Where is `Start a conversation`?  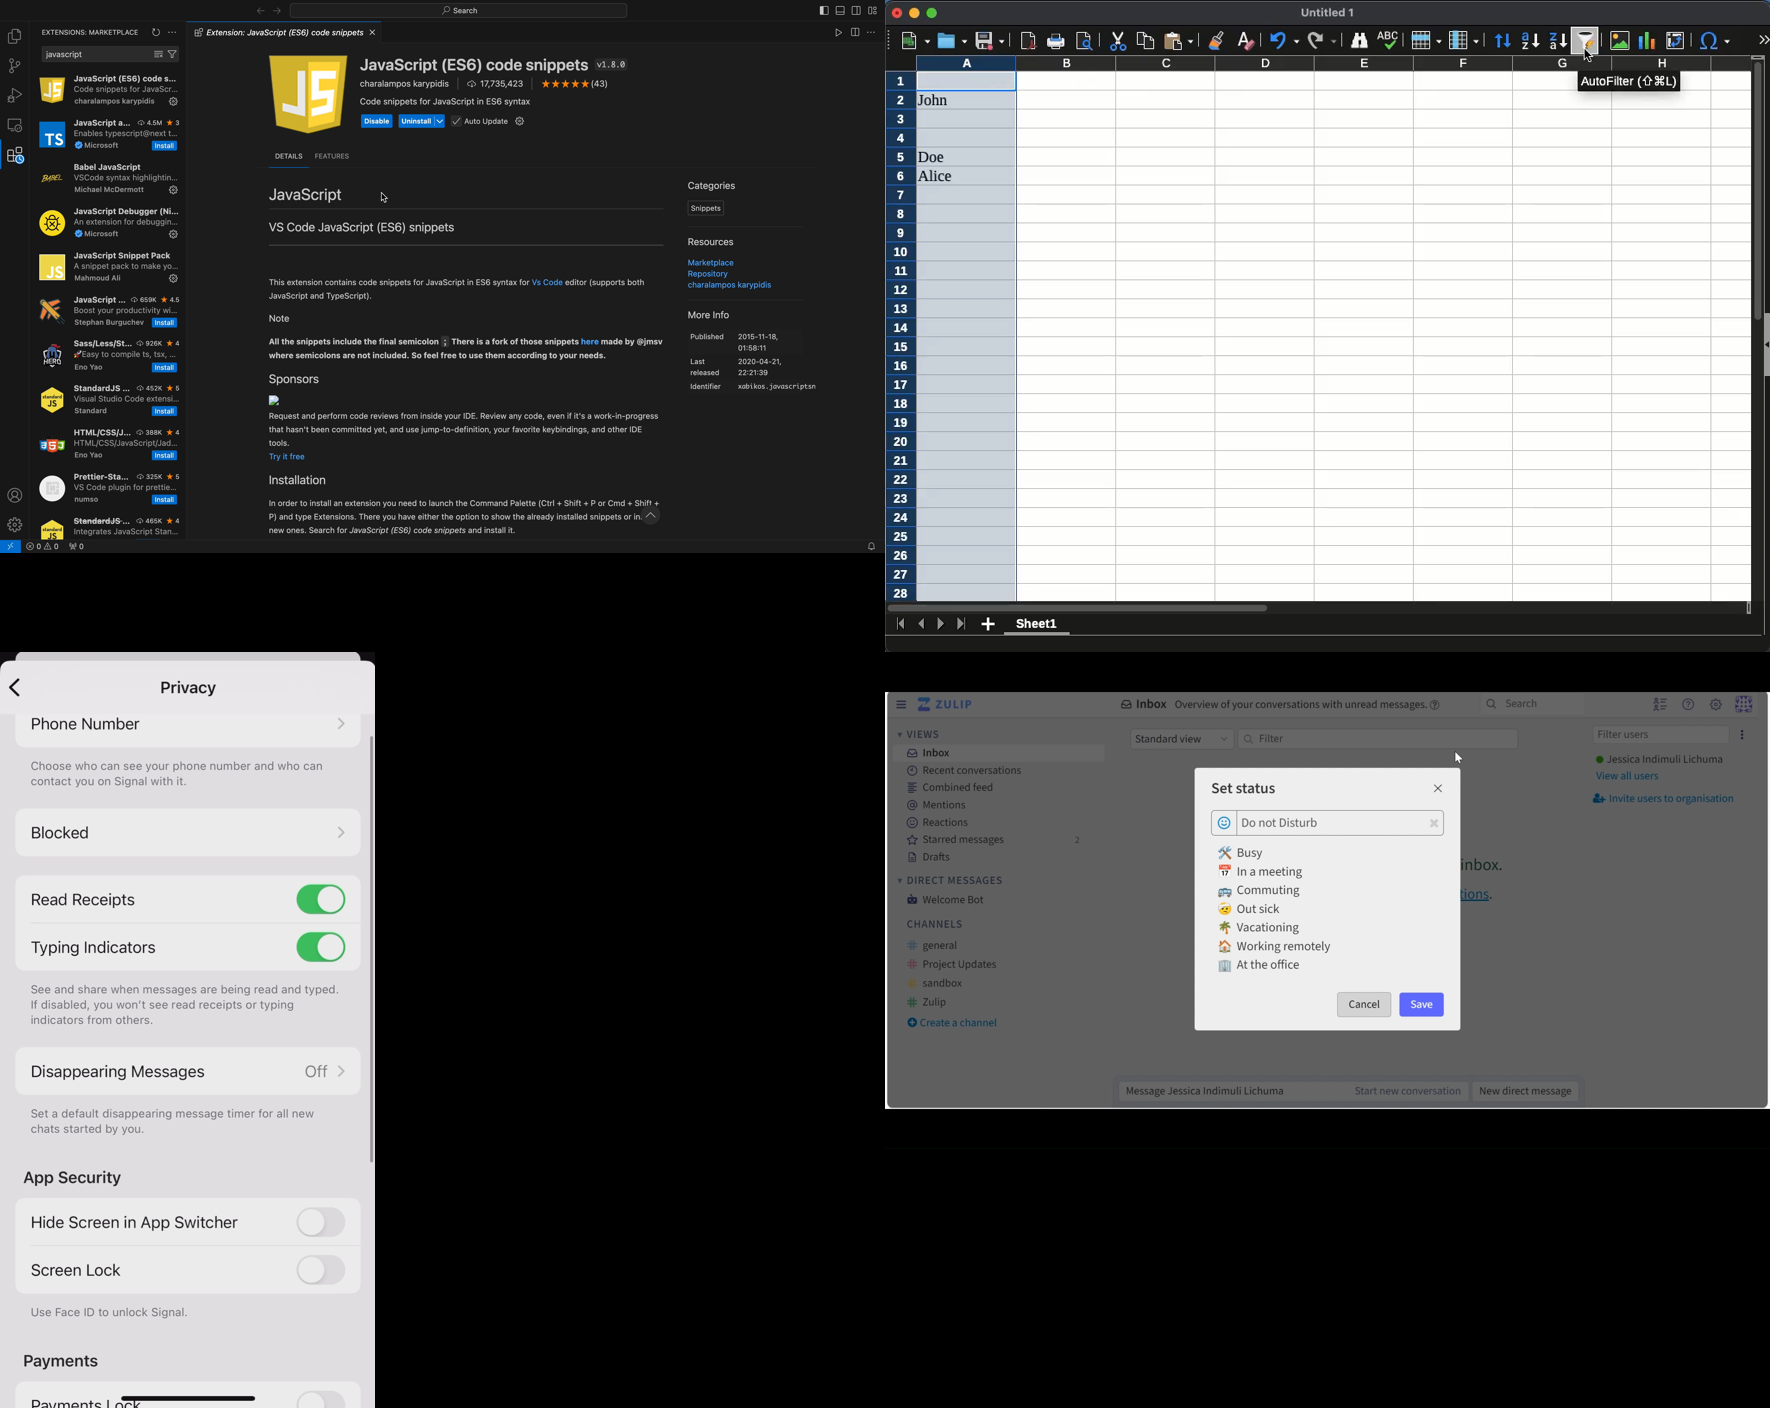 Start a conversation is located at coordinates (1404, 1092).